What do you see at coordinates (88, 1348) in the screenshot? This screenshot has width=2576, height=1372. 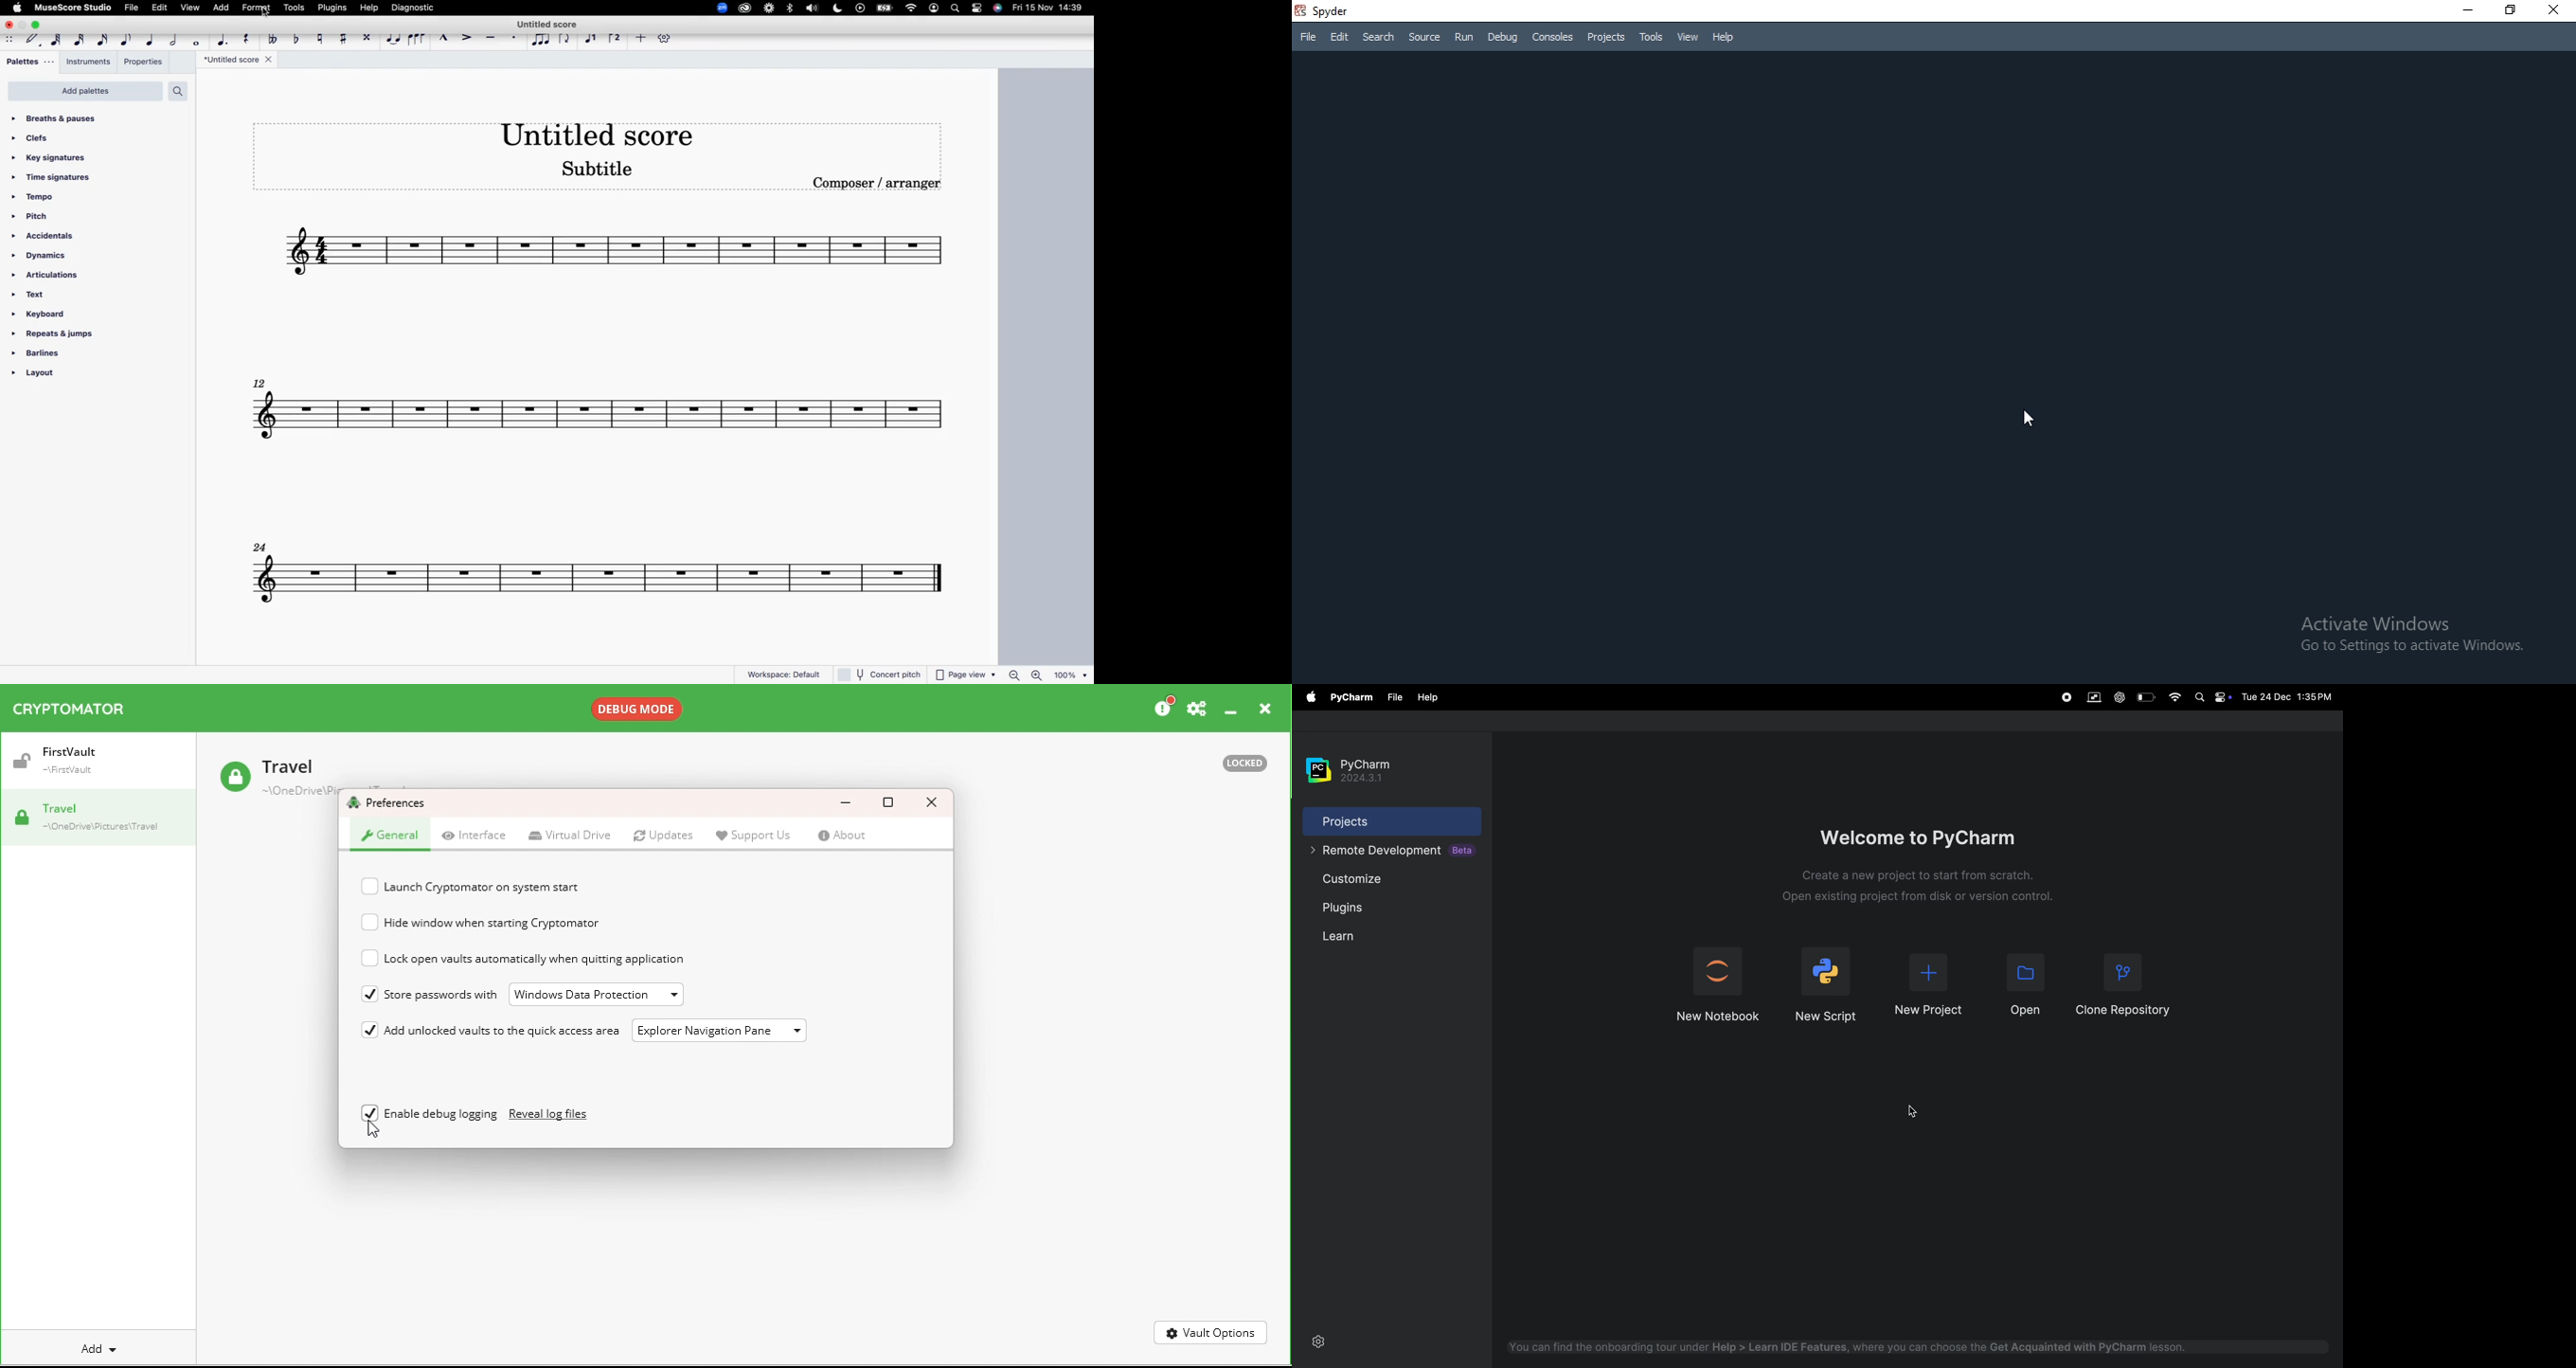 I see `Add new vault` at bounding box center [88, 1348].